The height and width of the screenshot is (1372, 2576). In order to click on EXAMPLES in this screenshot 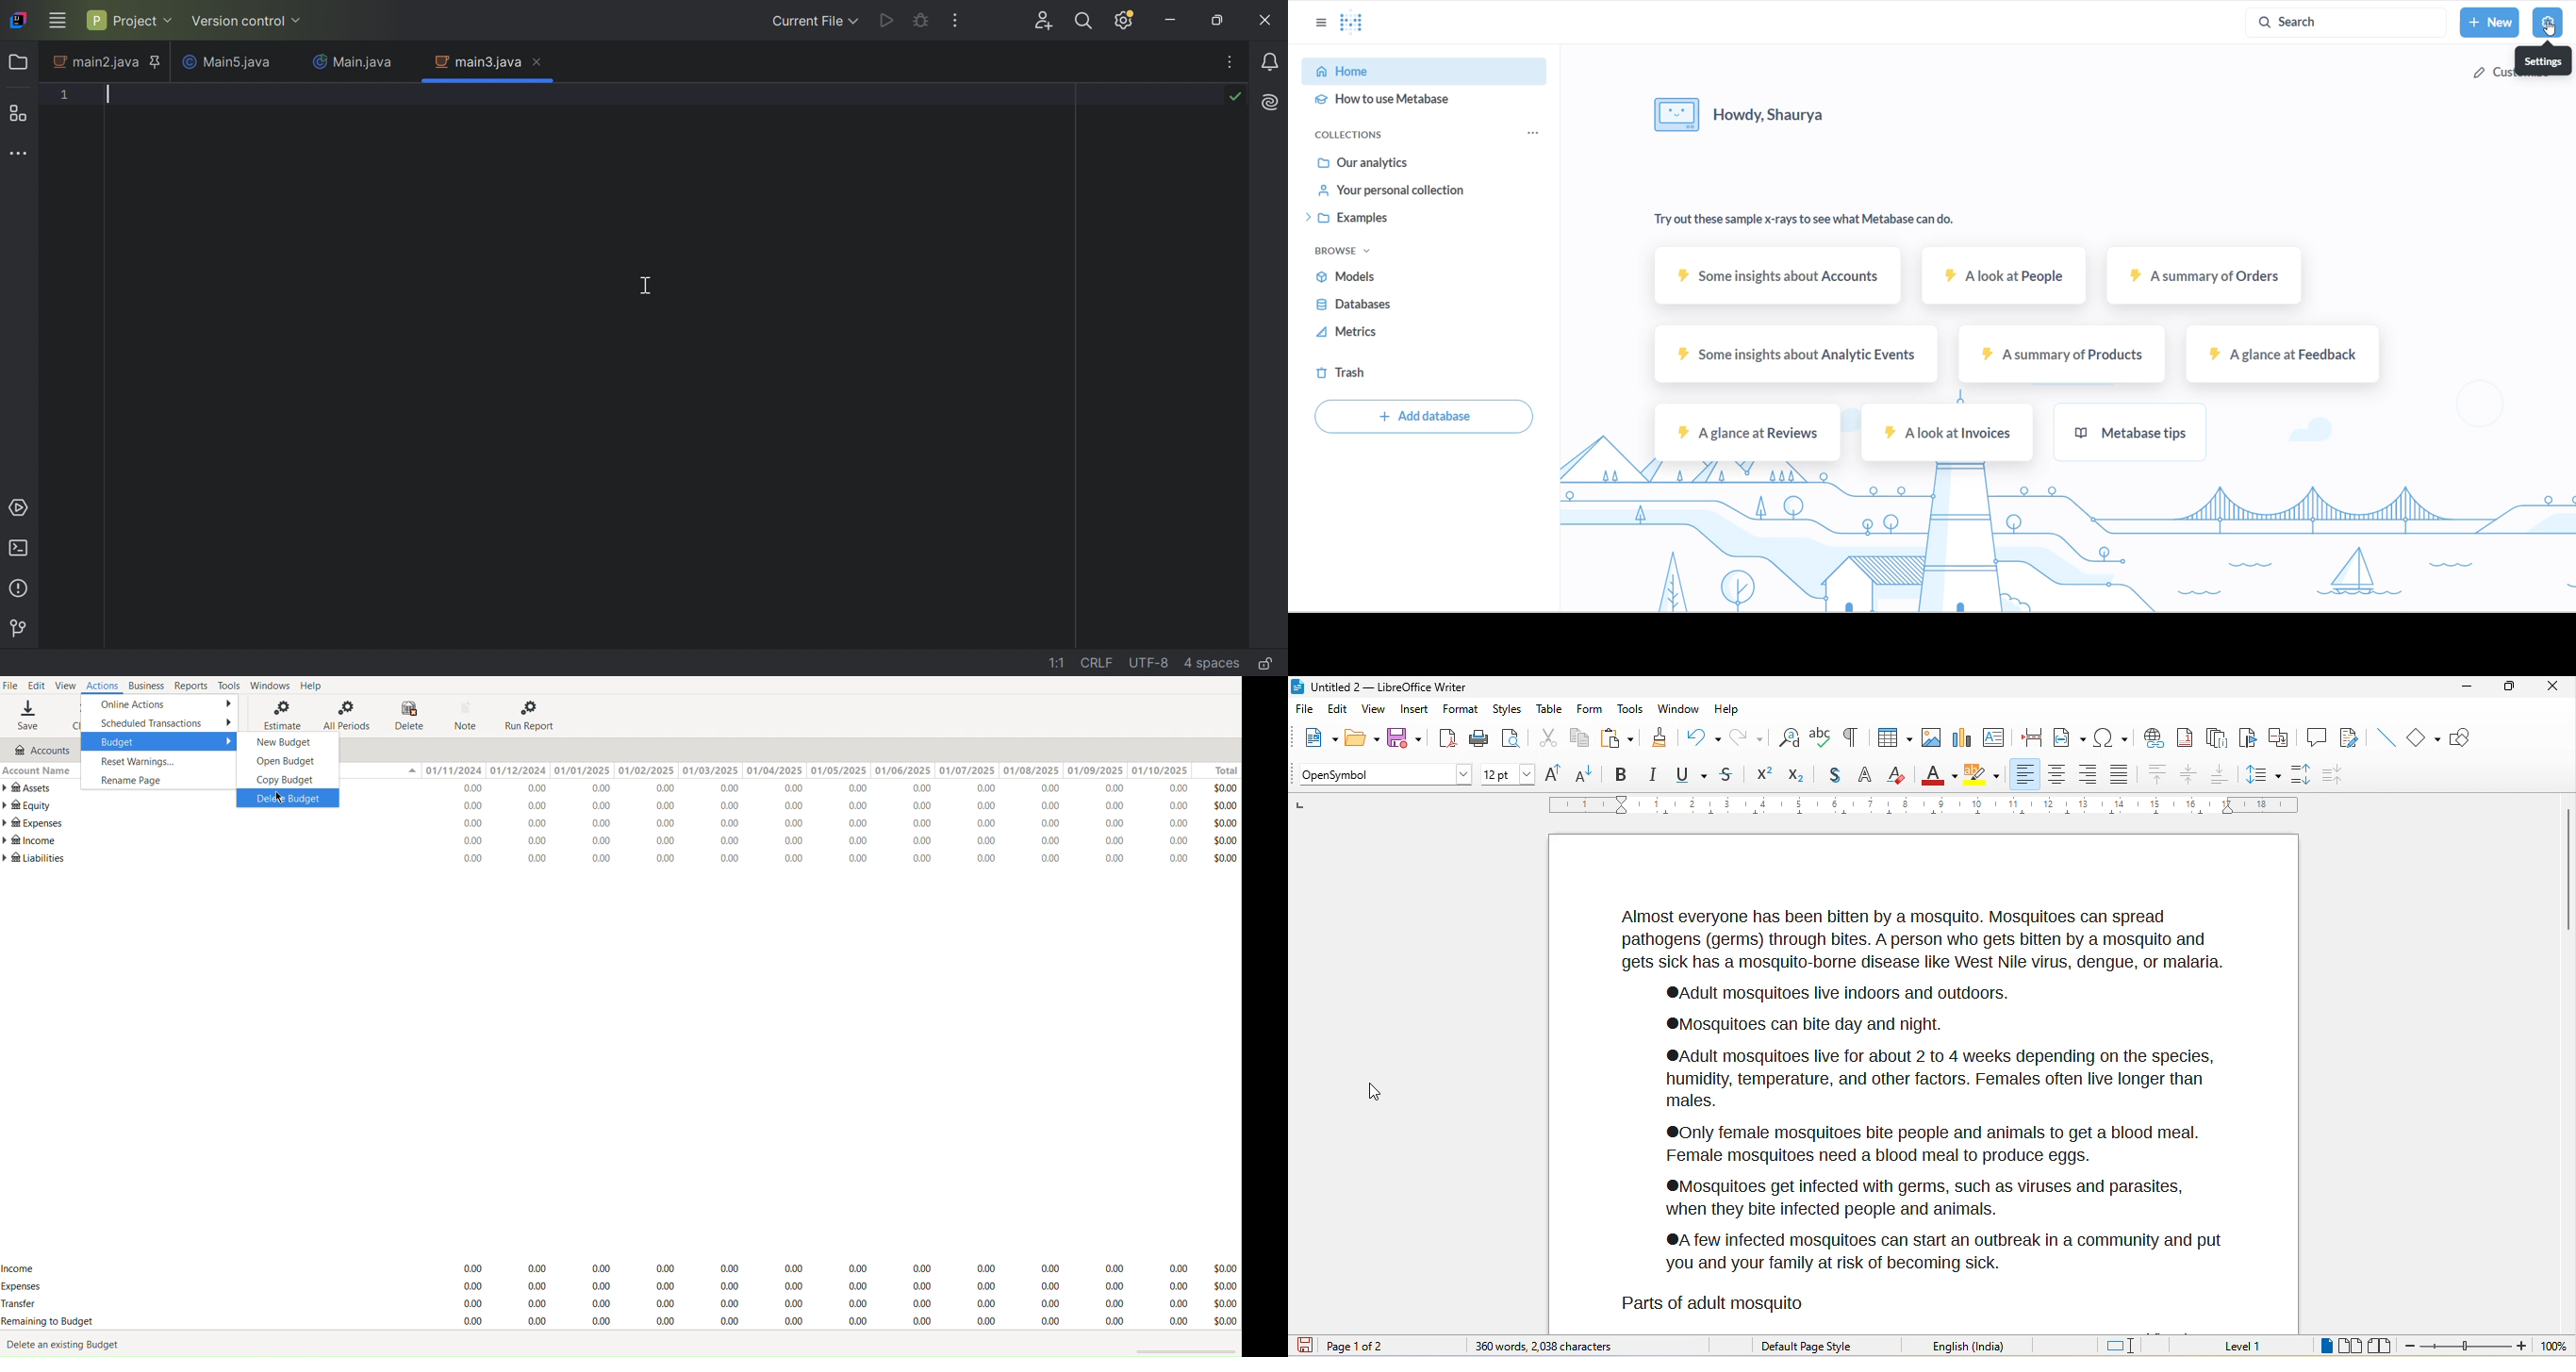, I will do `click(1389, 220)`.